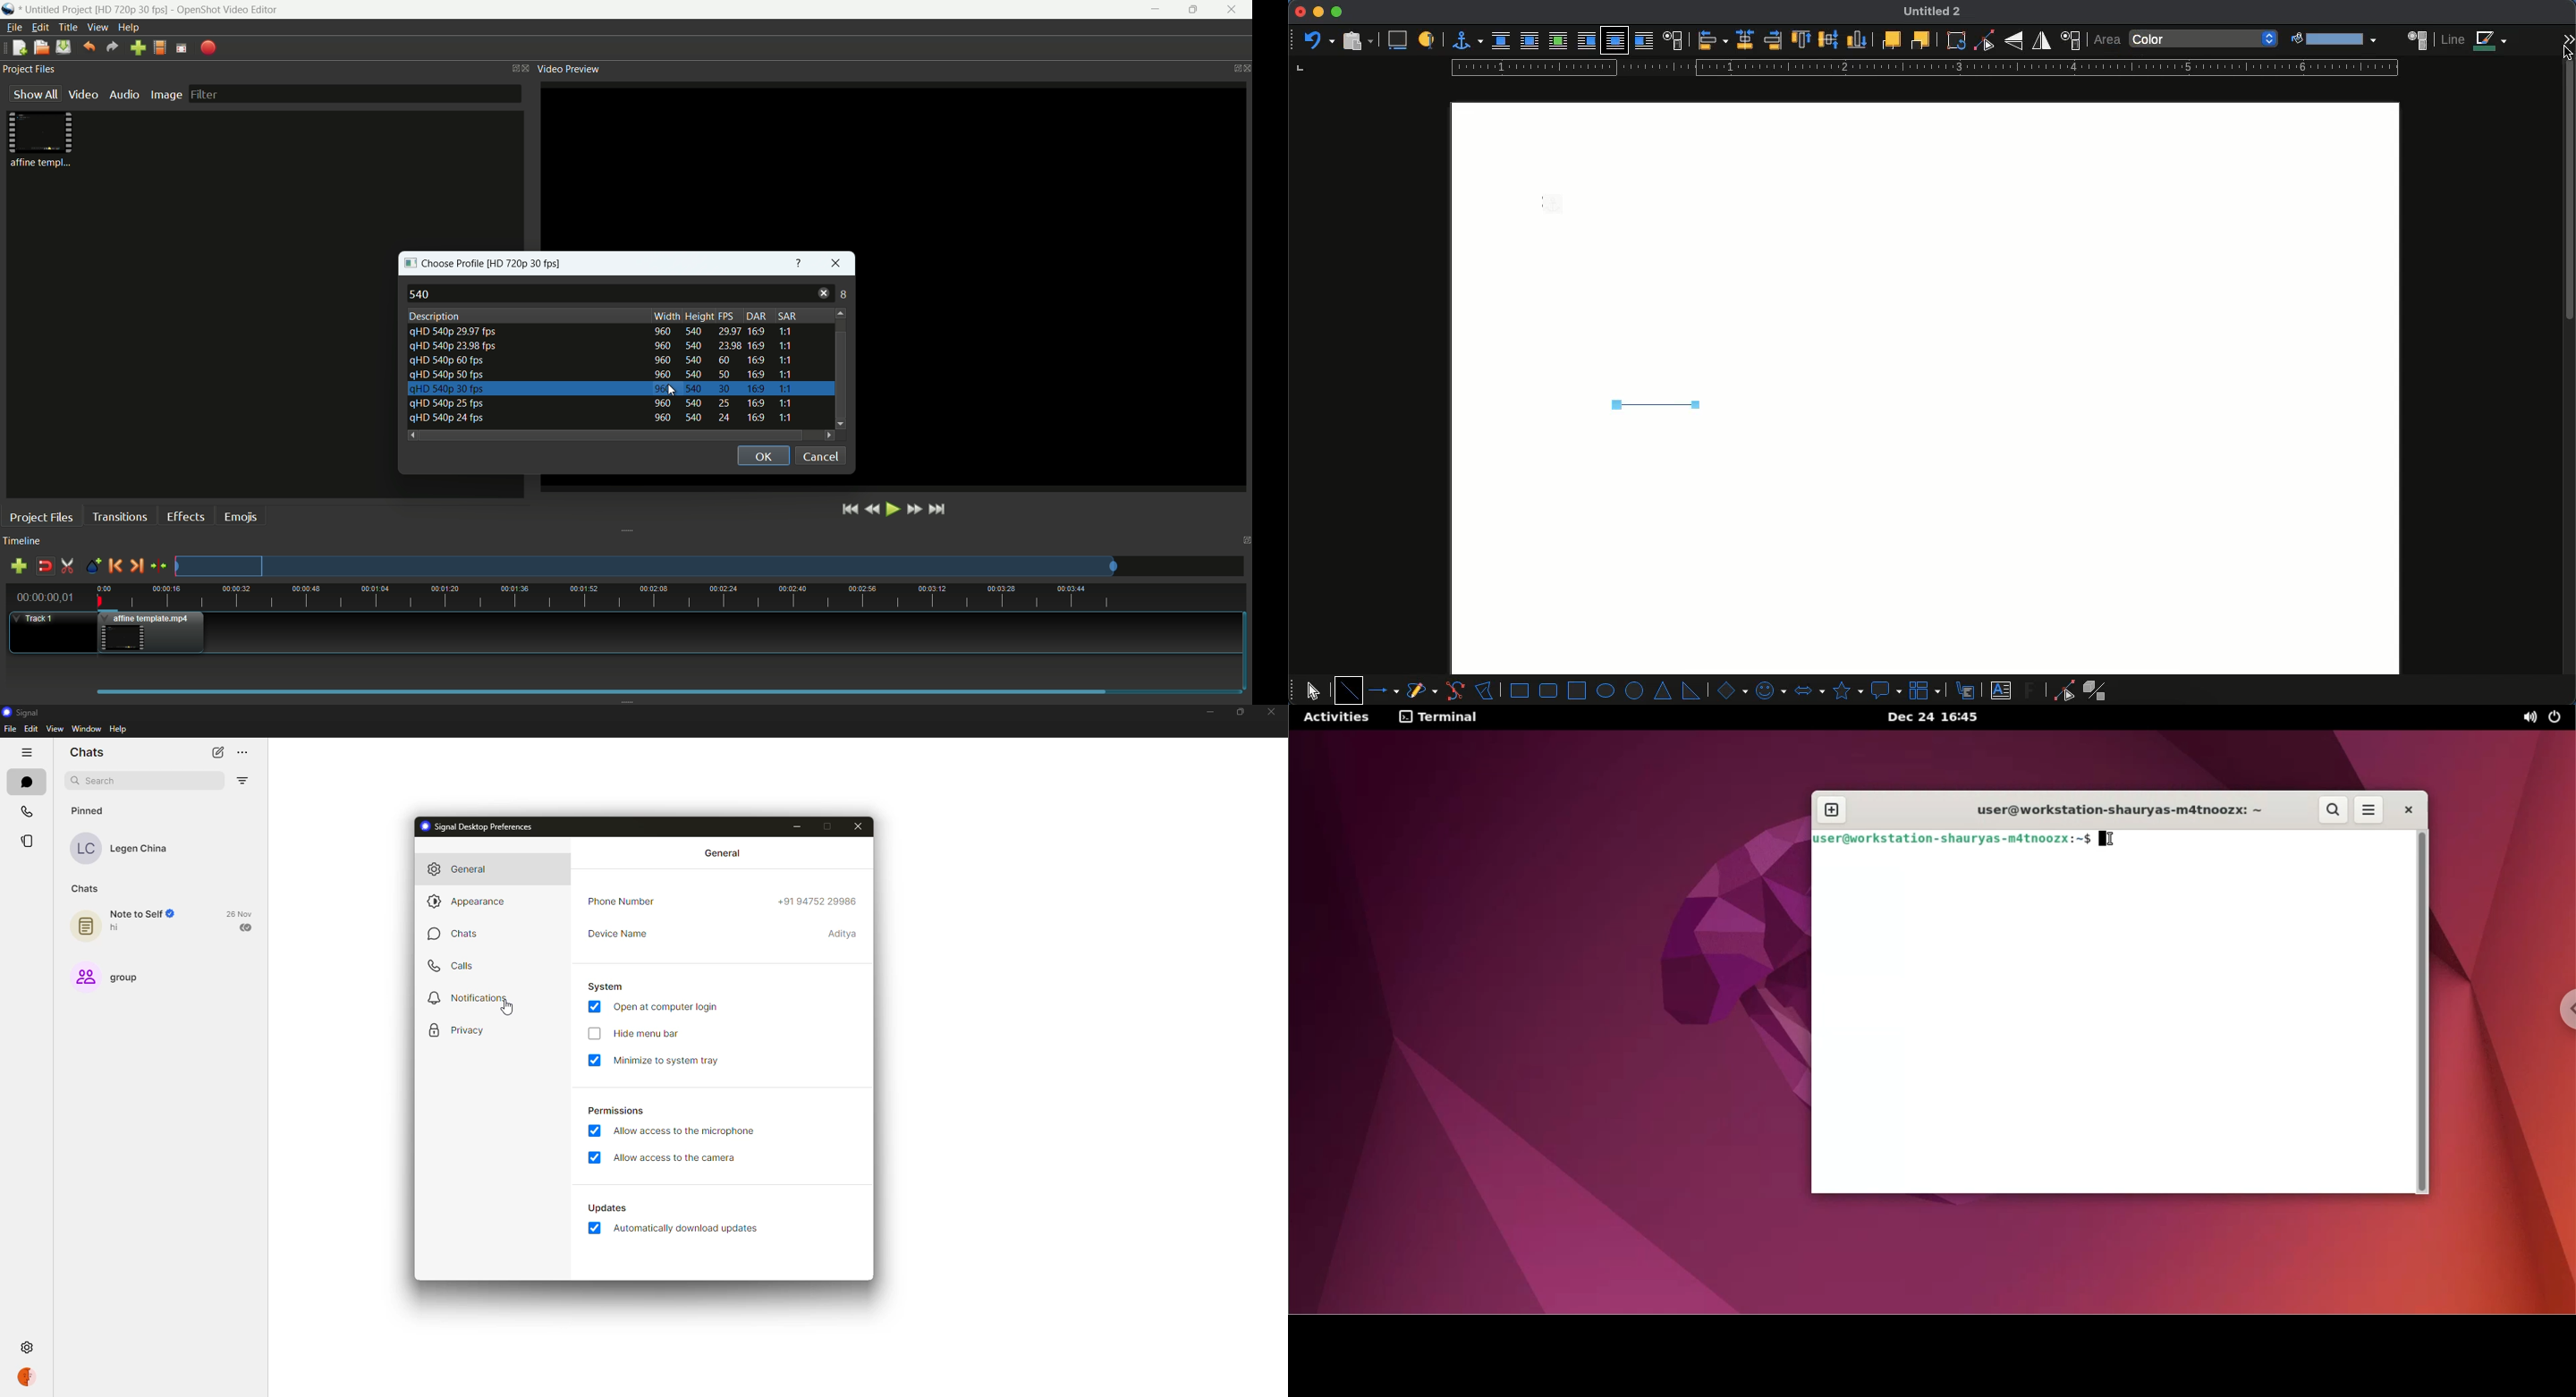 The height and width of the screenshot is (1400, 2576). I want to click on isosceles triangle, so click(1665, 691).